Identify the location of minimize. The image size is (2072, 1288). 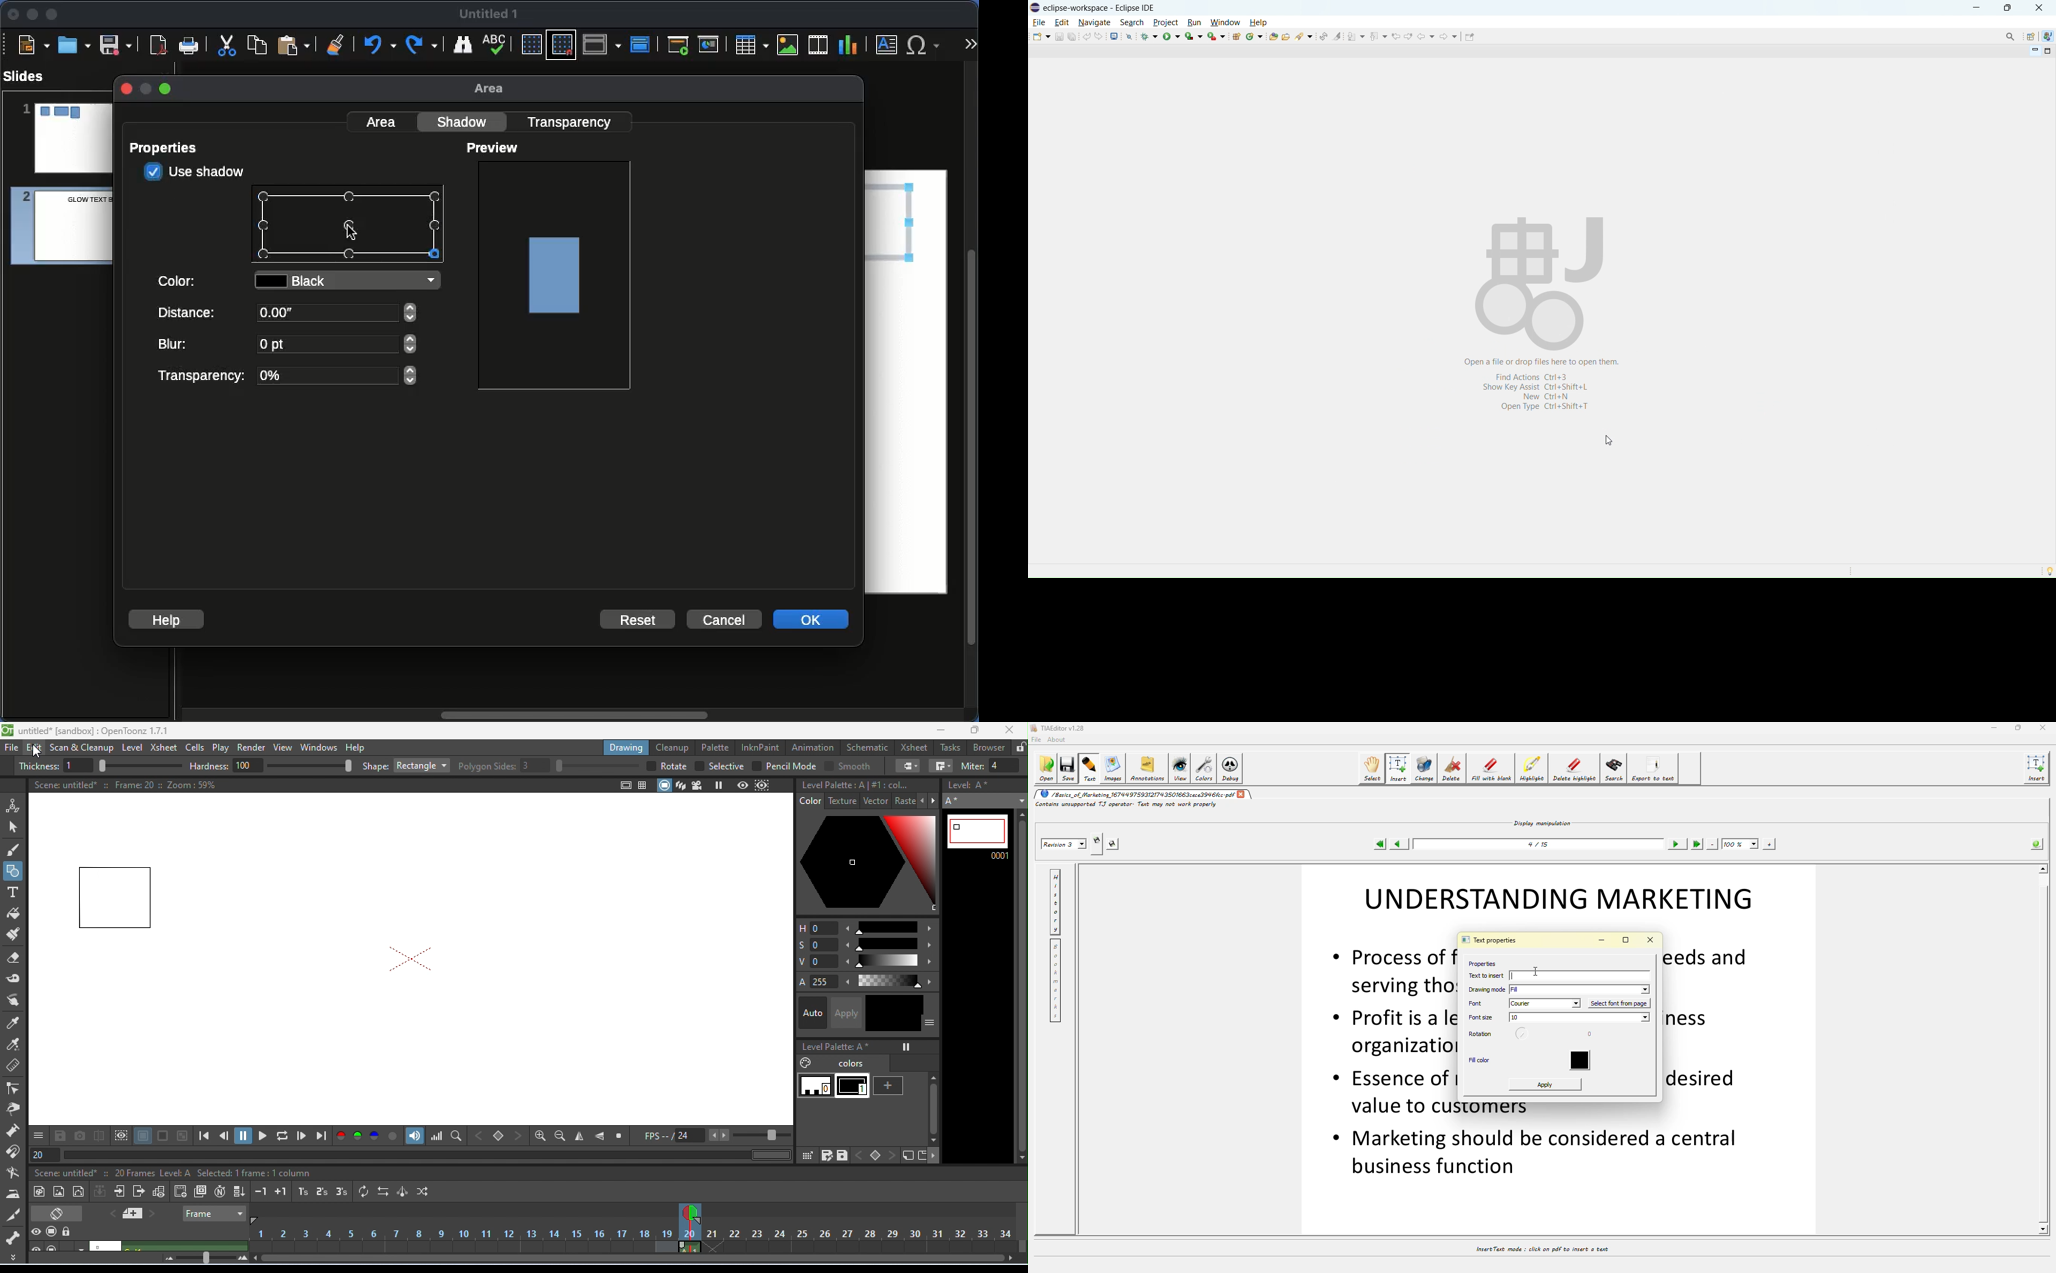
(144, 89).